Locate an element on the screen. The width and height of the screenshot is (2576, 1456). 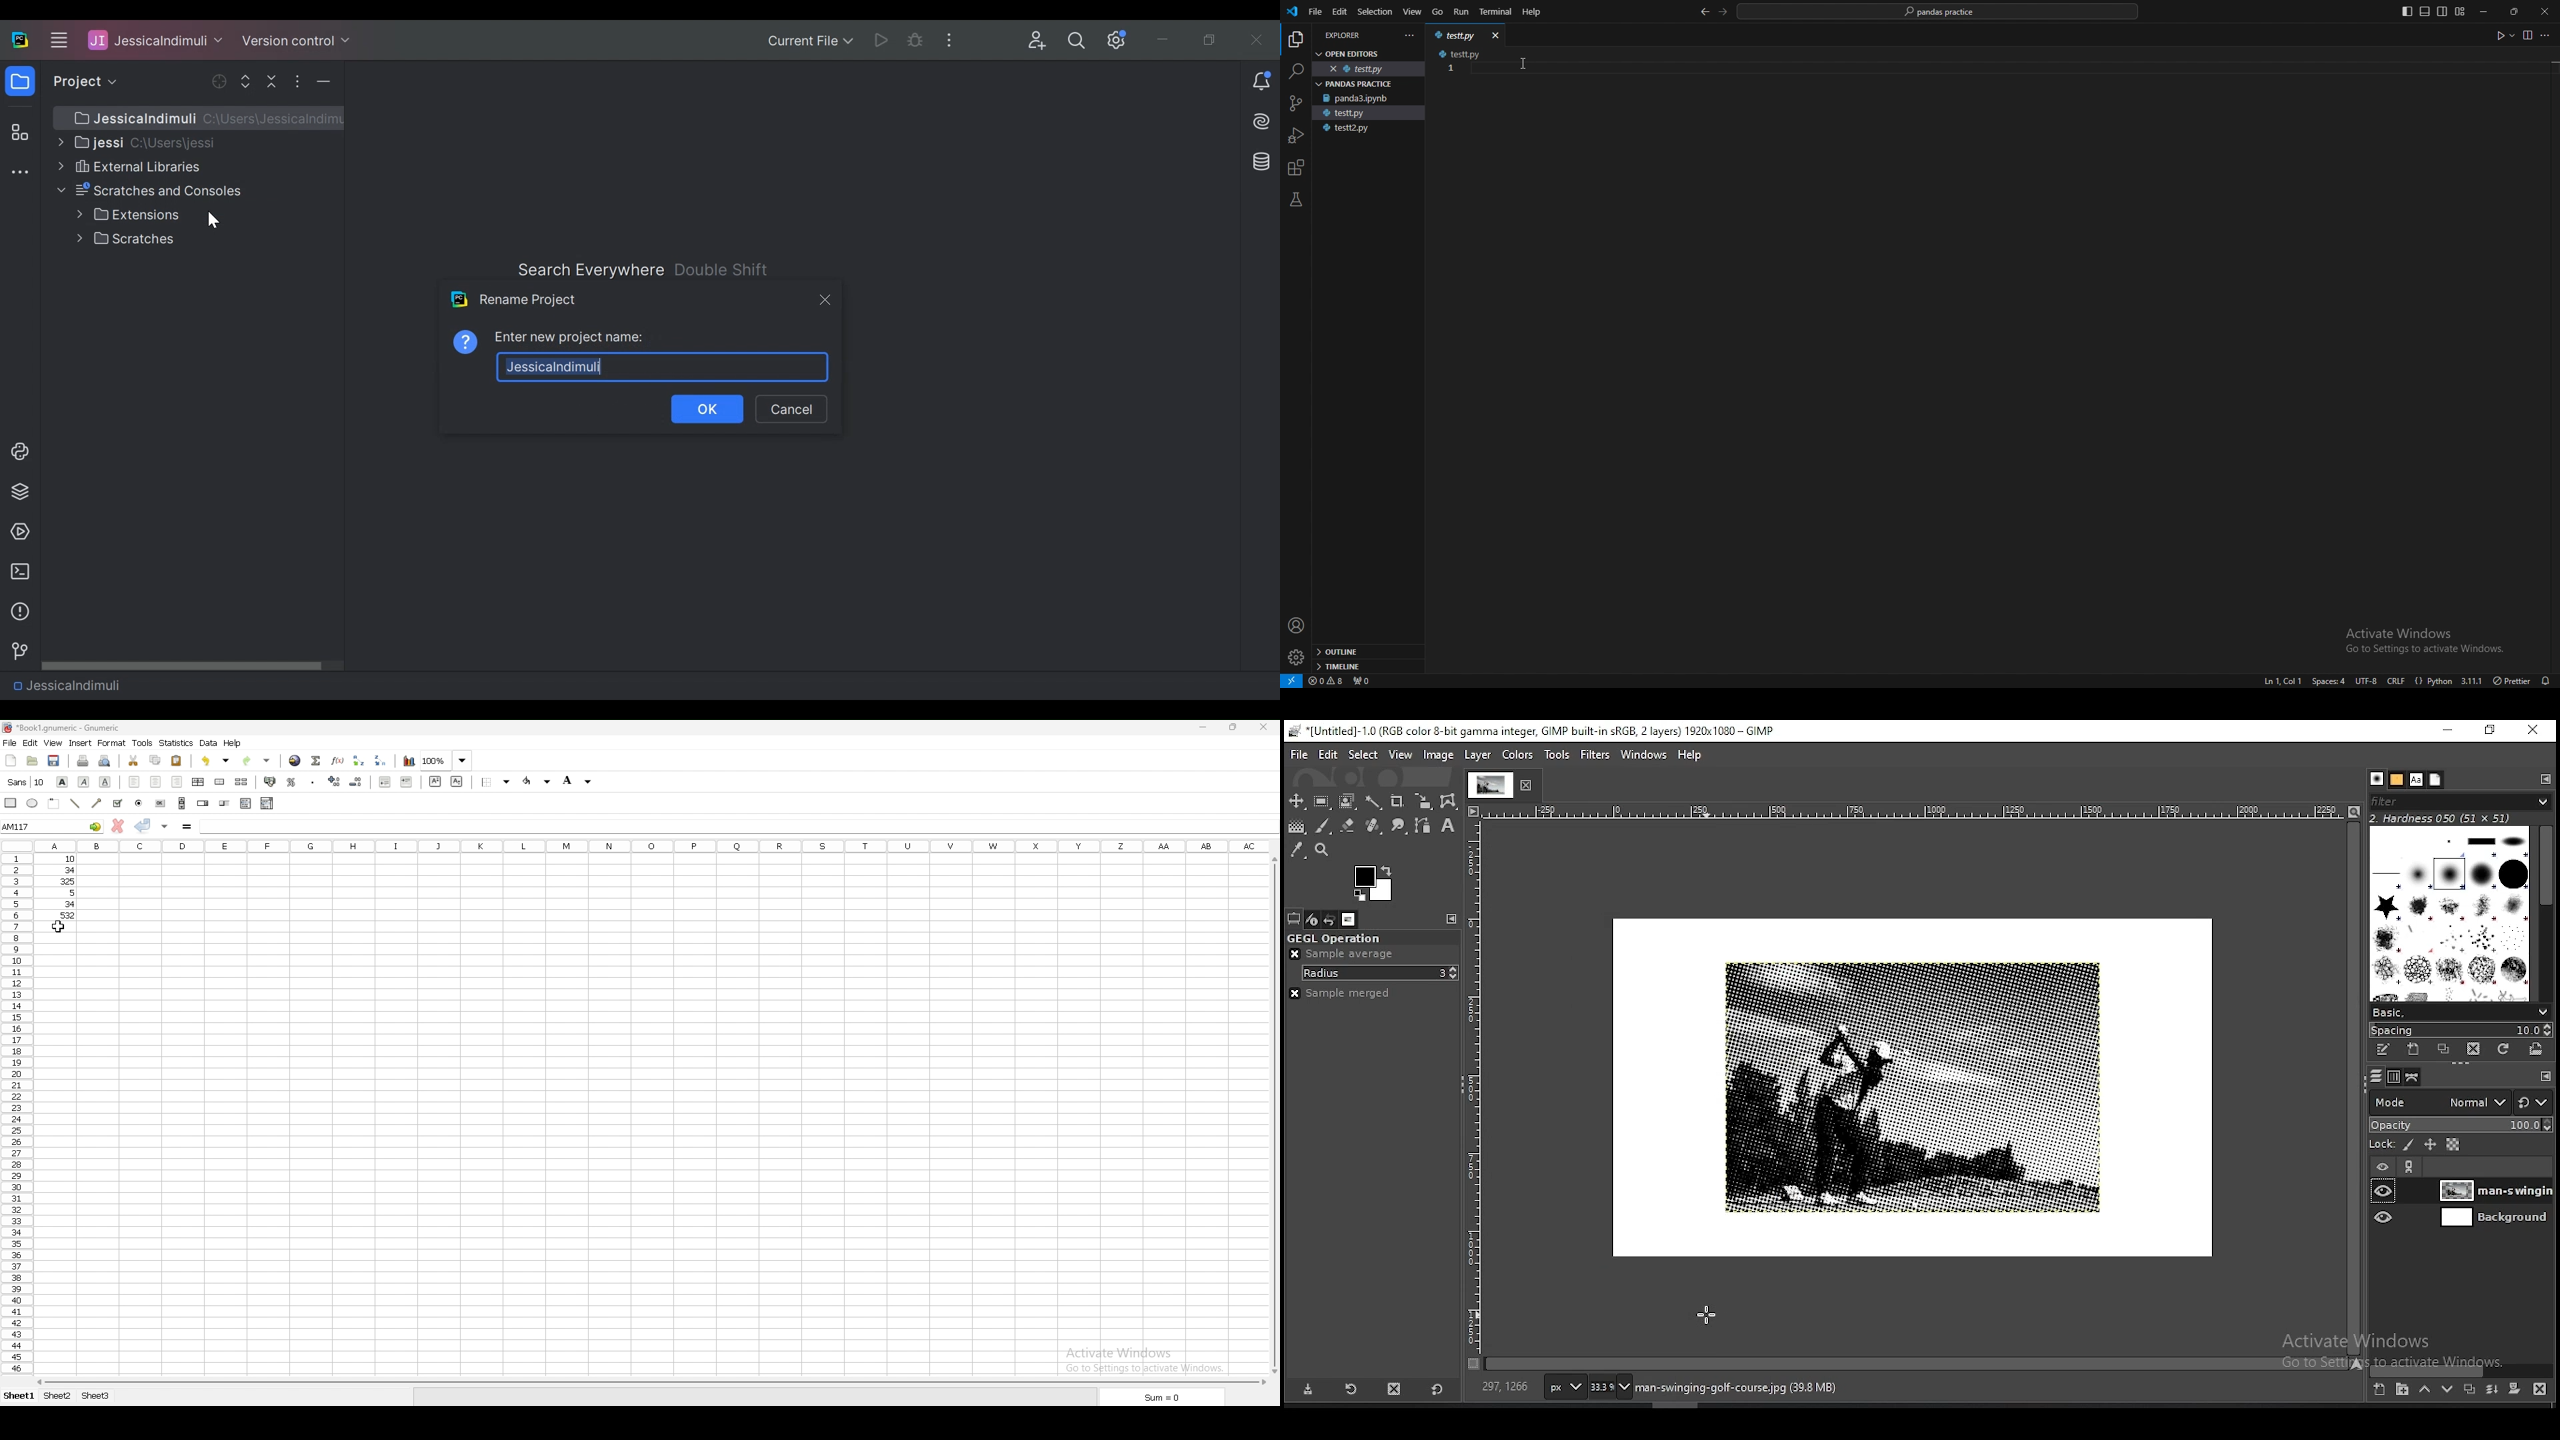
scale (horizontal) is located at coordinates (1915, 812).